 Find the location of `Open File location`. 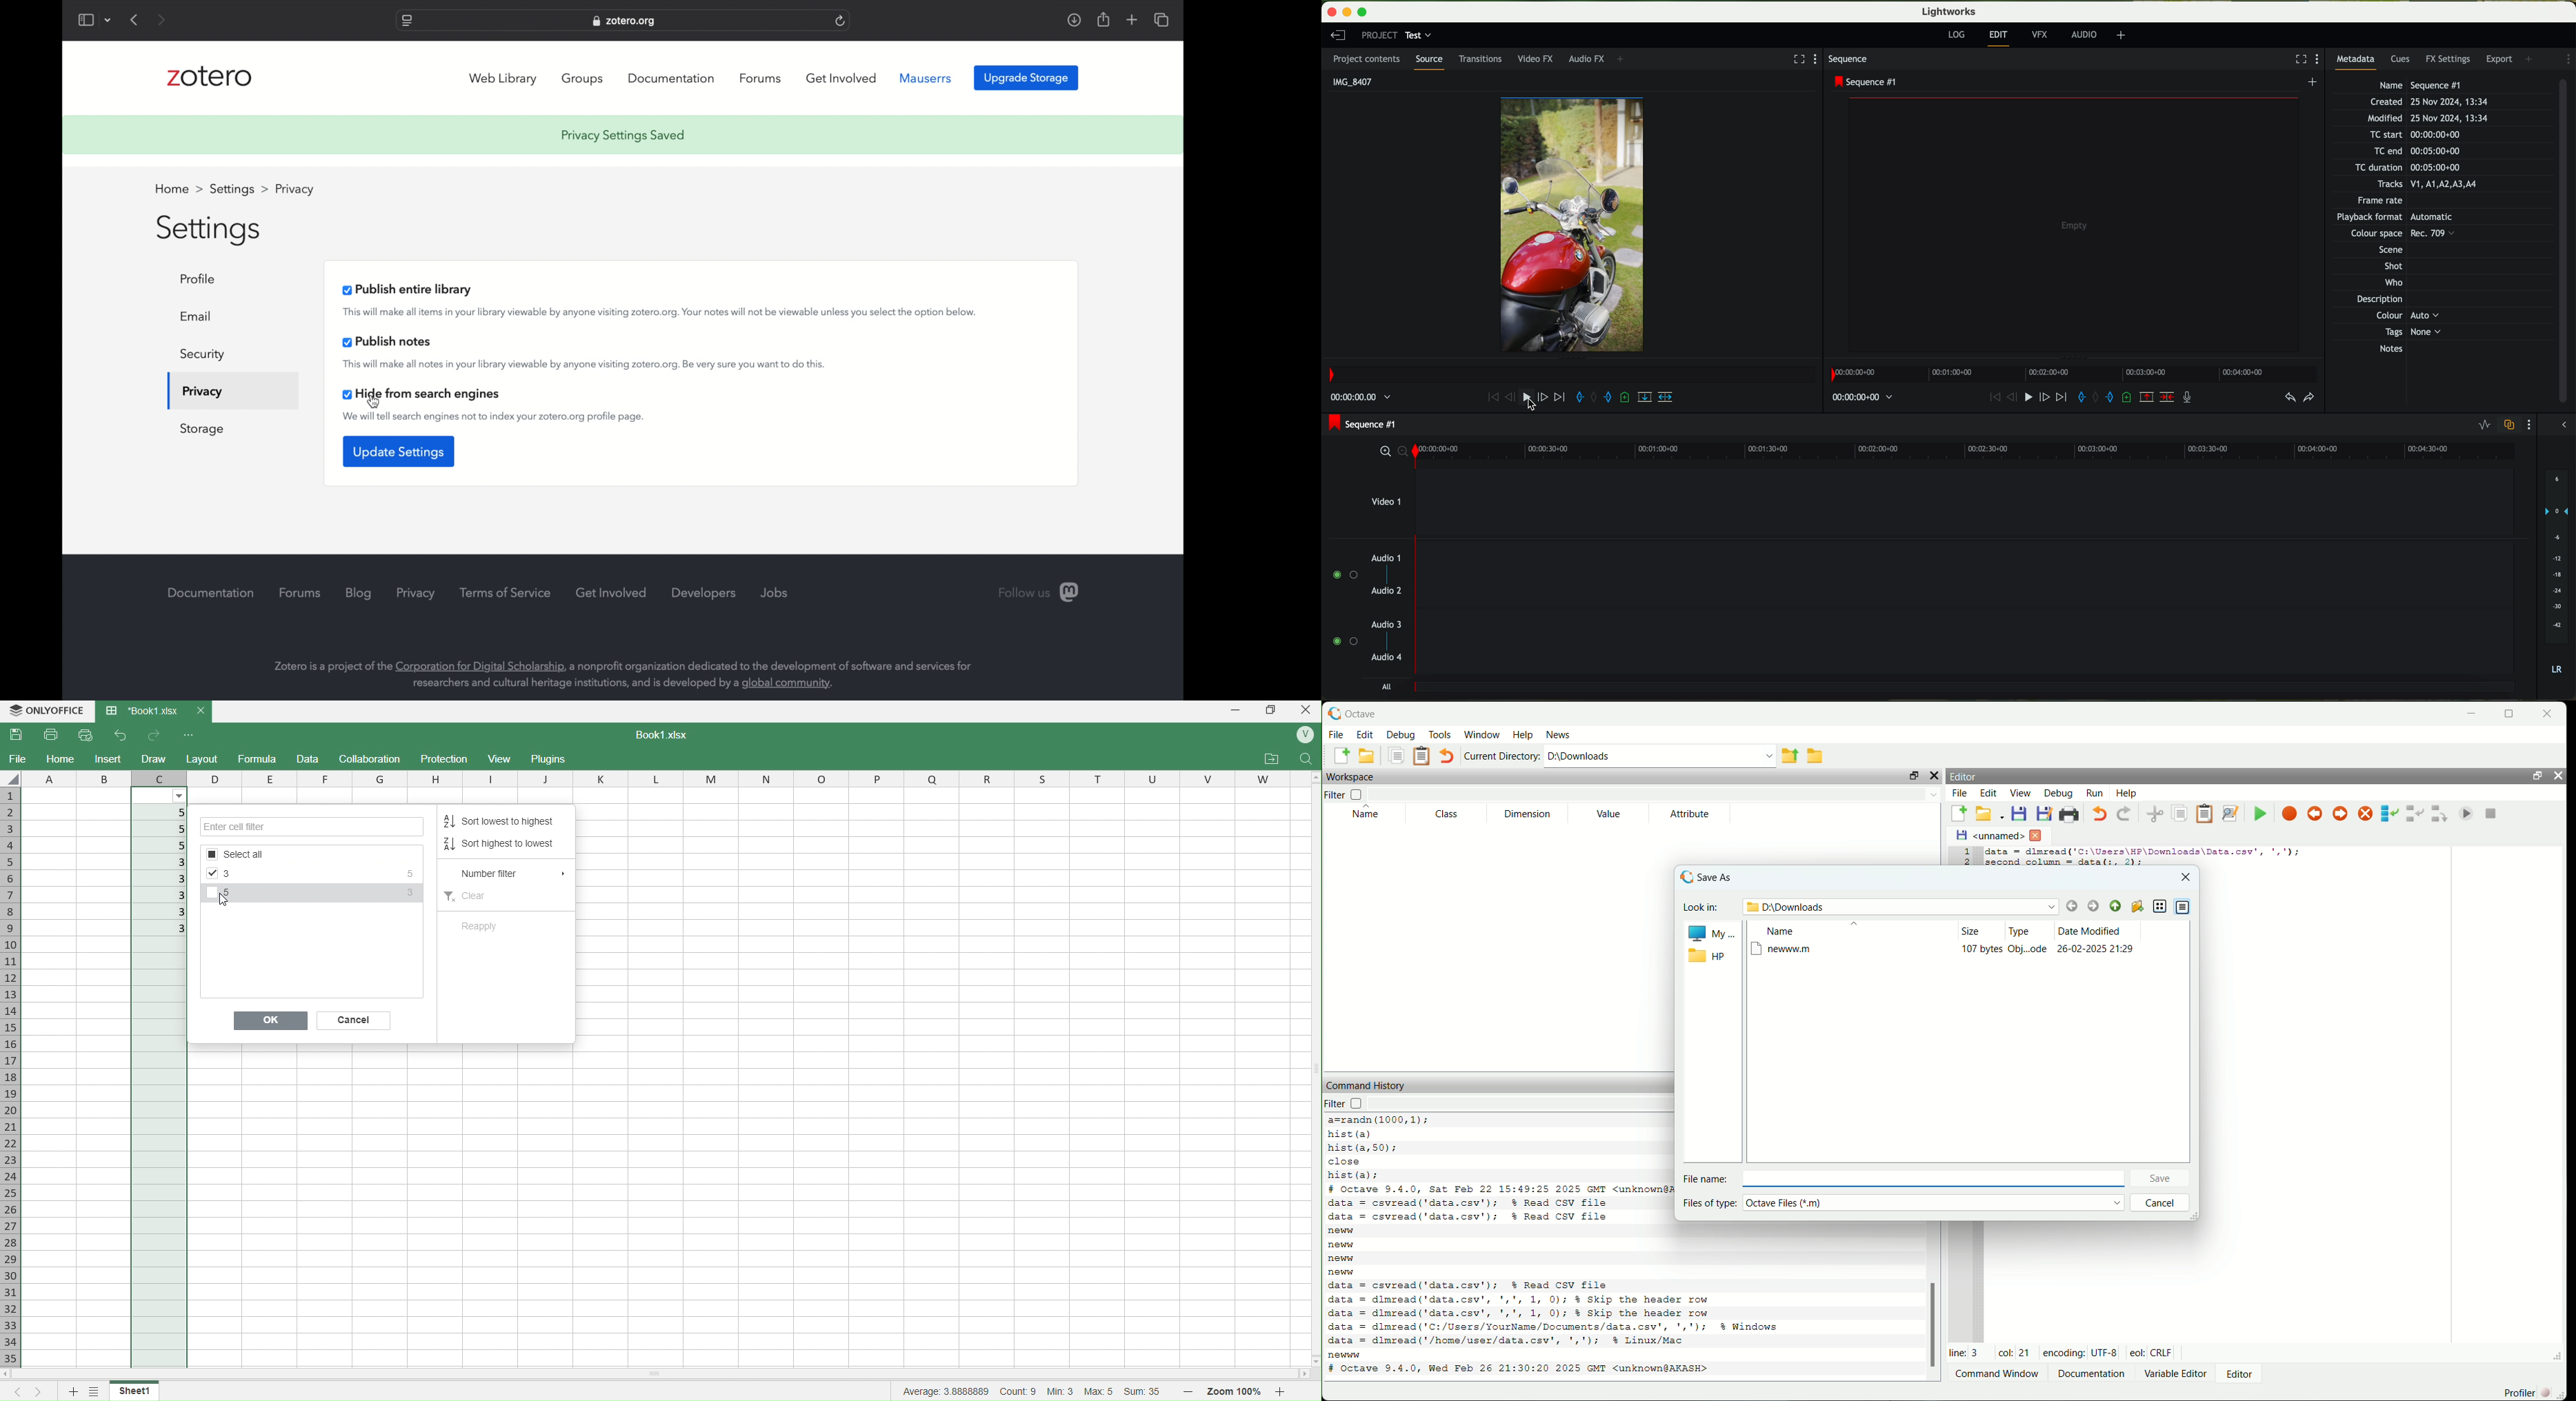

Open File location is located at coordinates (1272, 759).